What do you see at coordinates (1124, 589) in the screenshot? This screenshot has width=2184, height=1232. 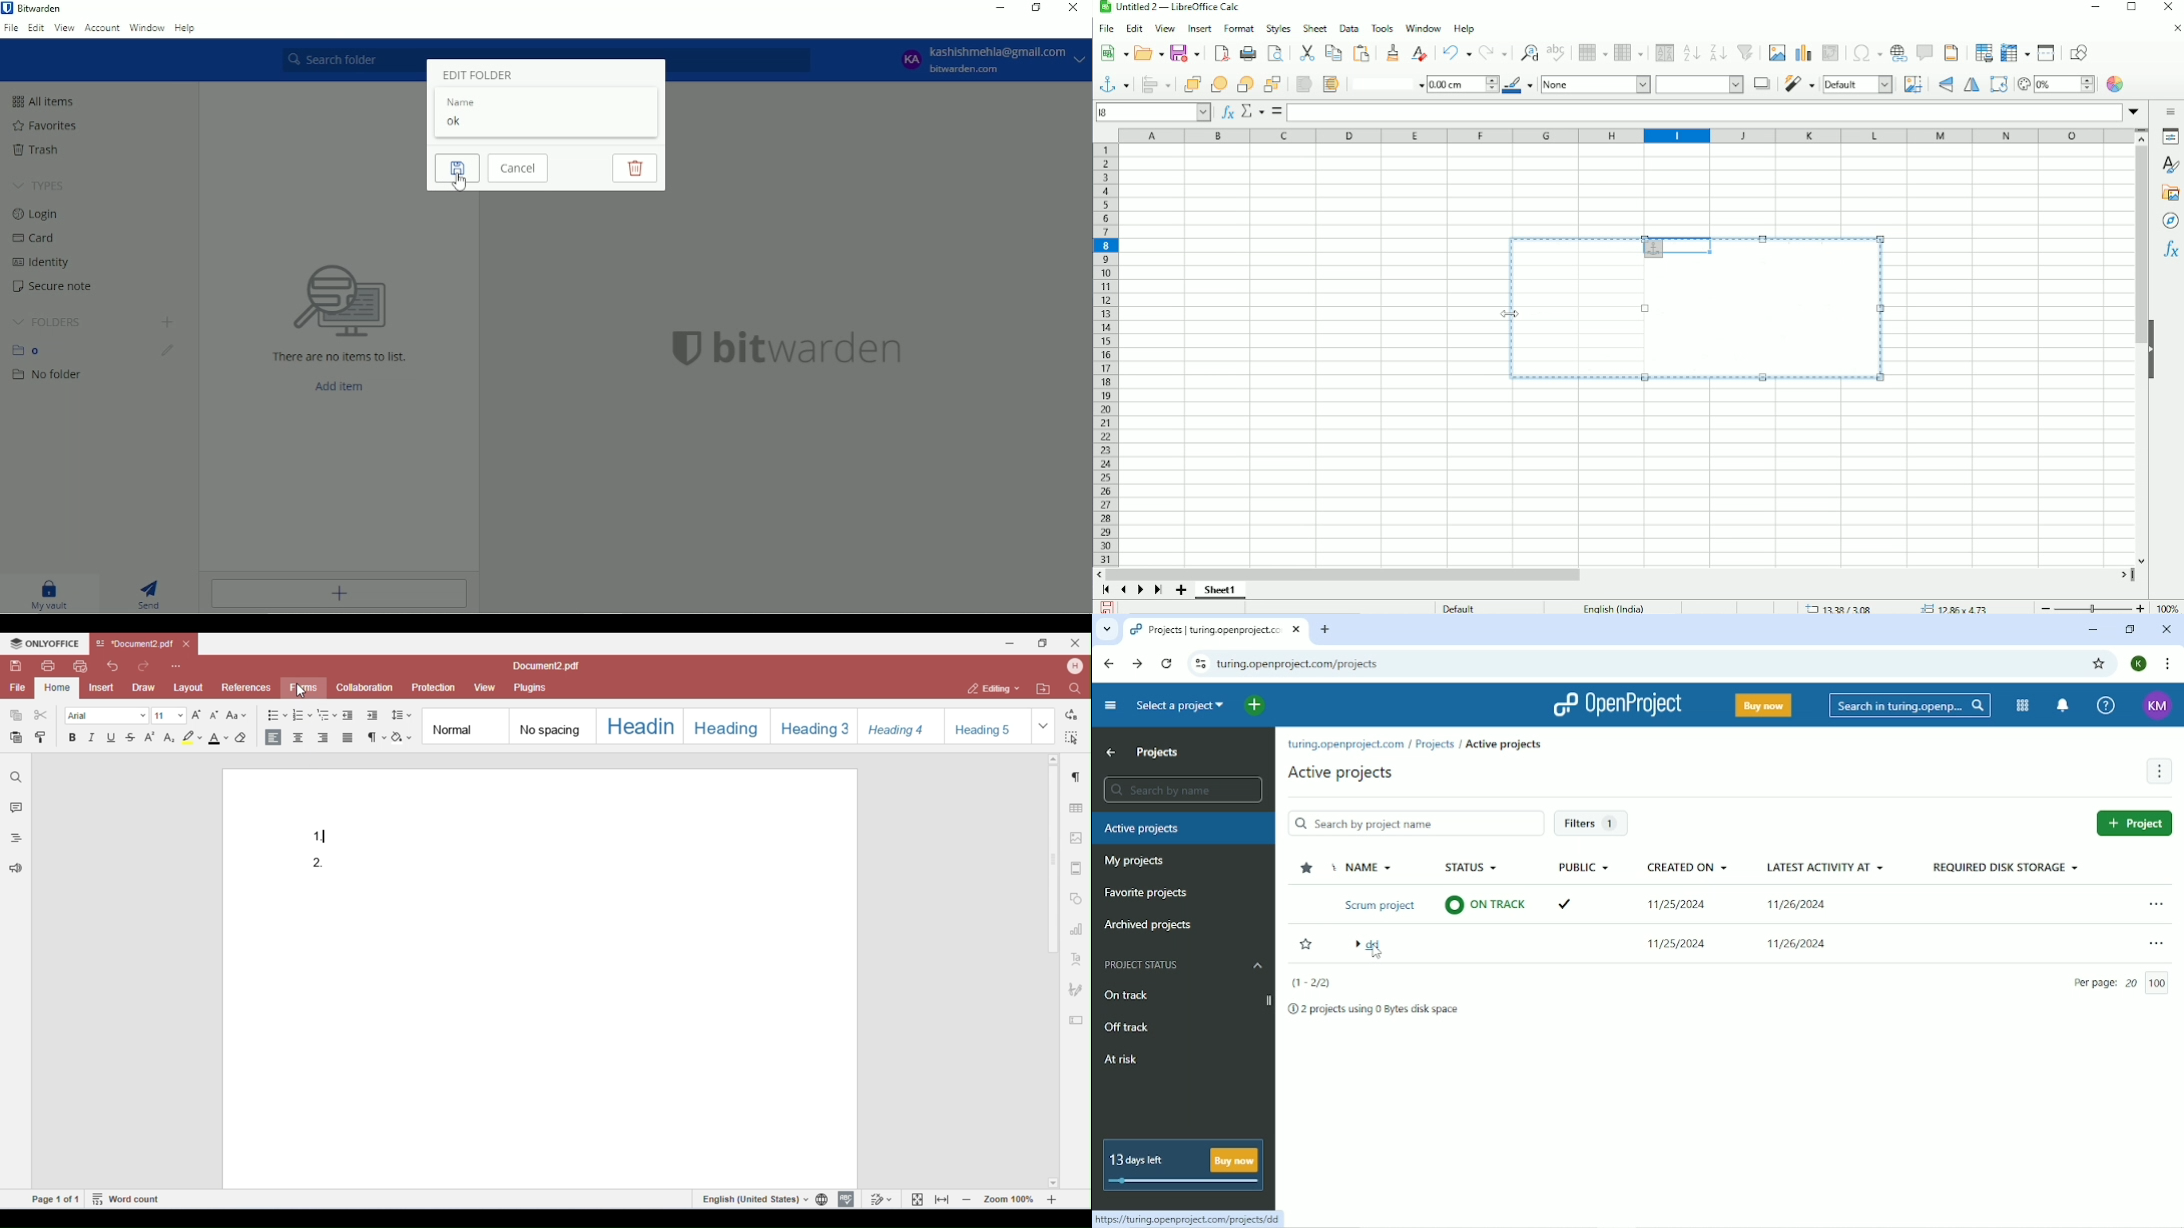 I see `Scroll to previous sheet` at bounding box center [1124, 589].